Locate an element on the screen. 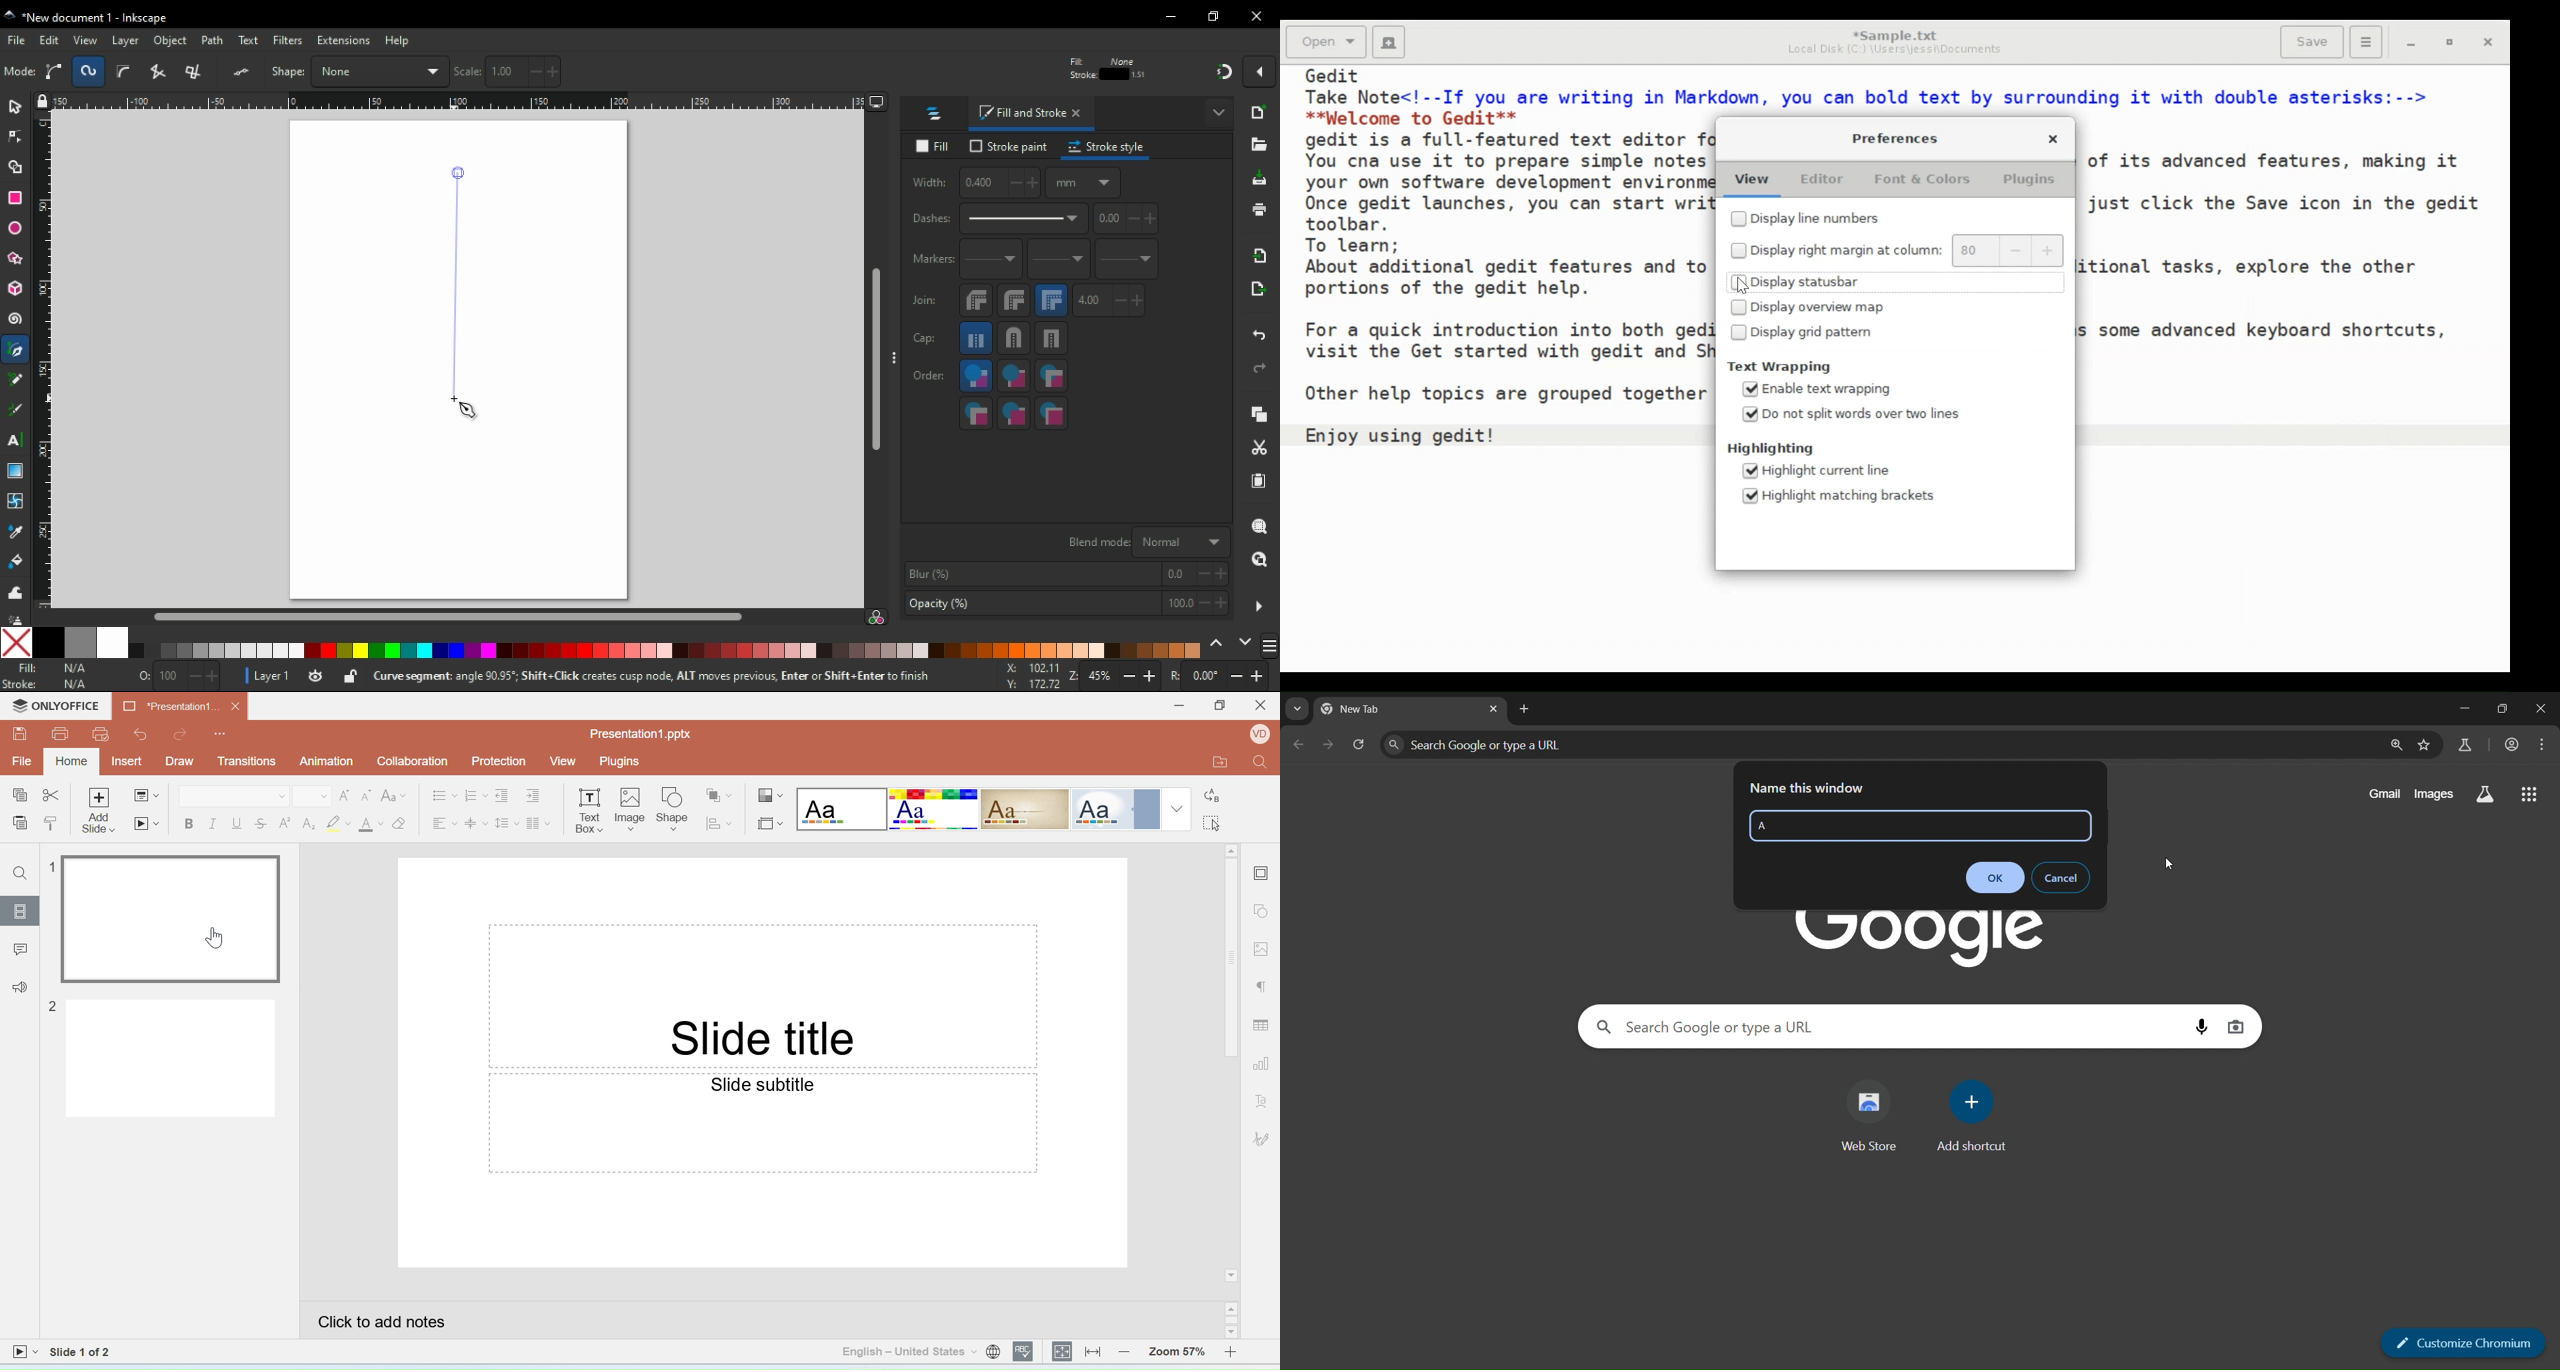  3D box tool is located at coordinates (16, 288).